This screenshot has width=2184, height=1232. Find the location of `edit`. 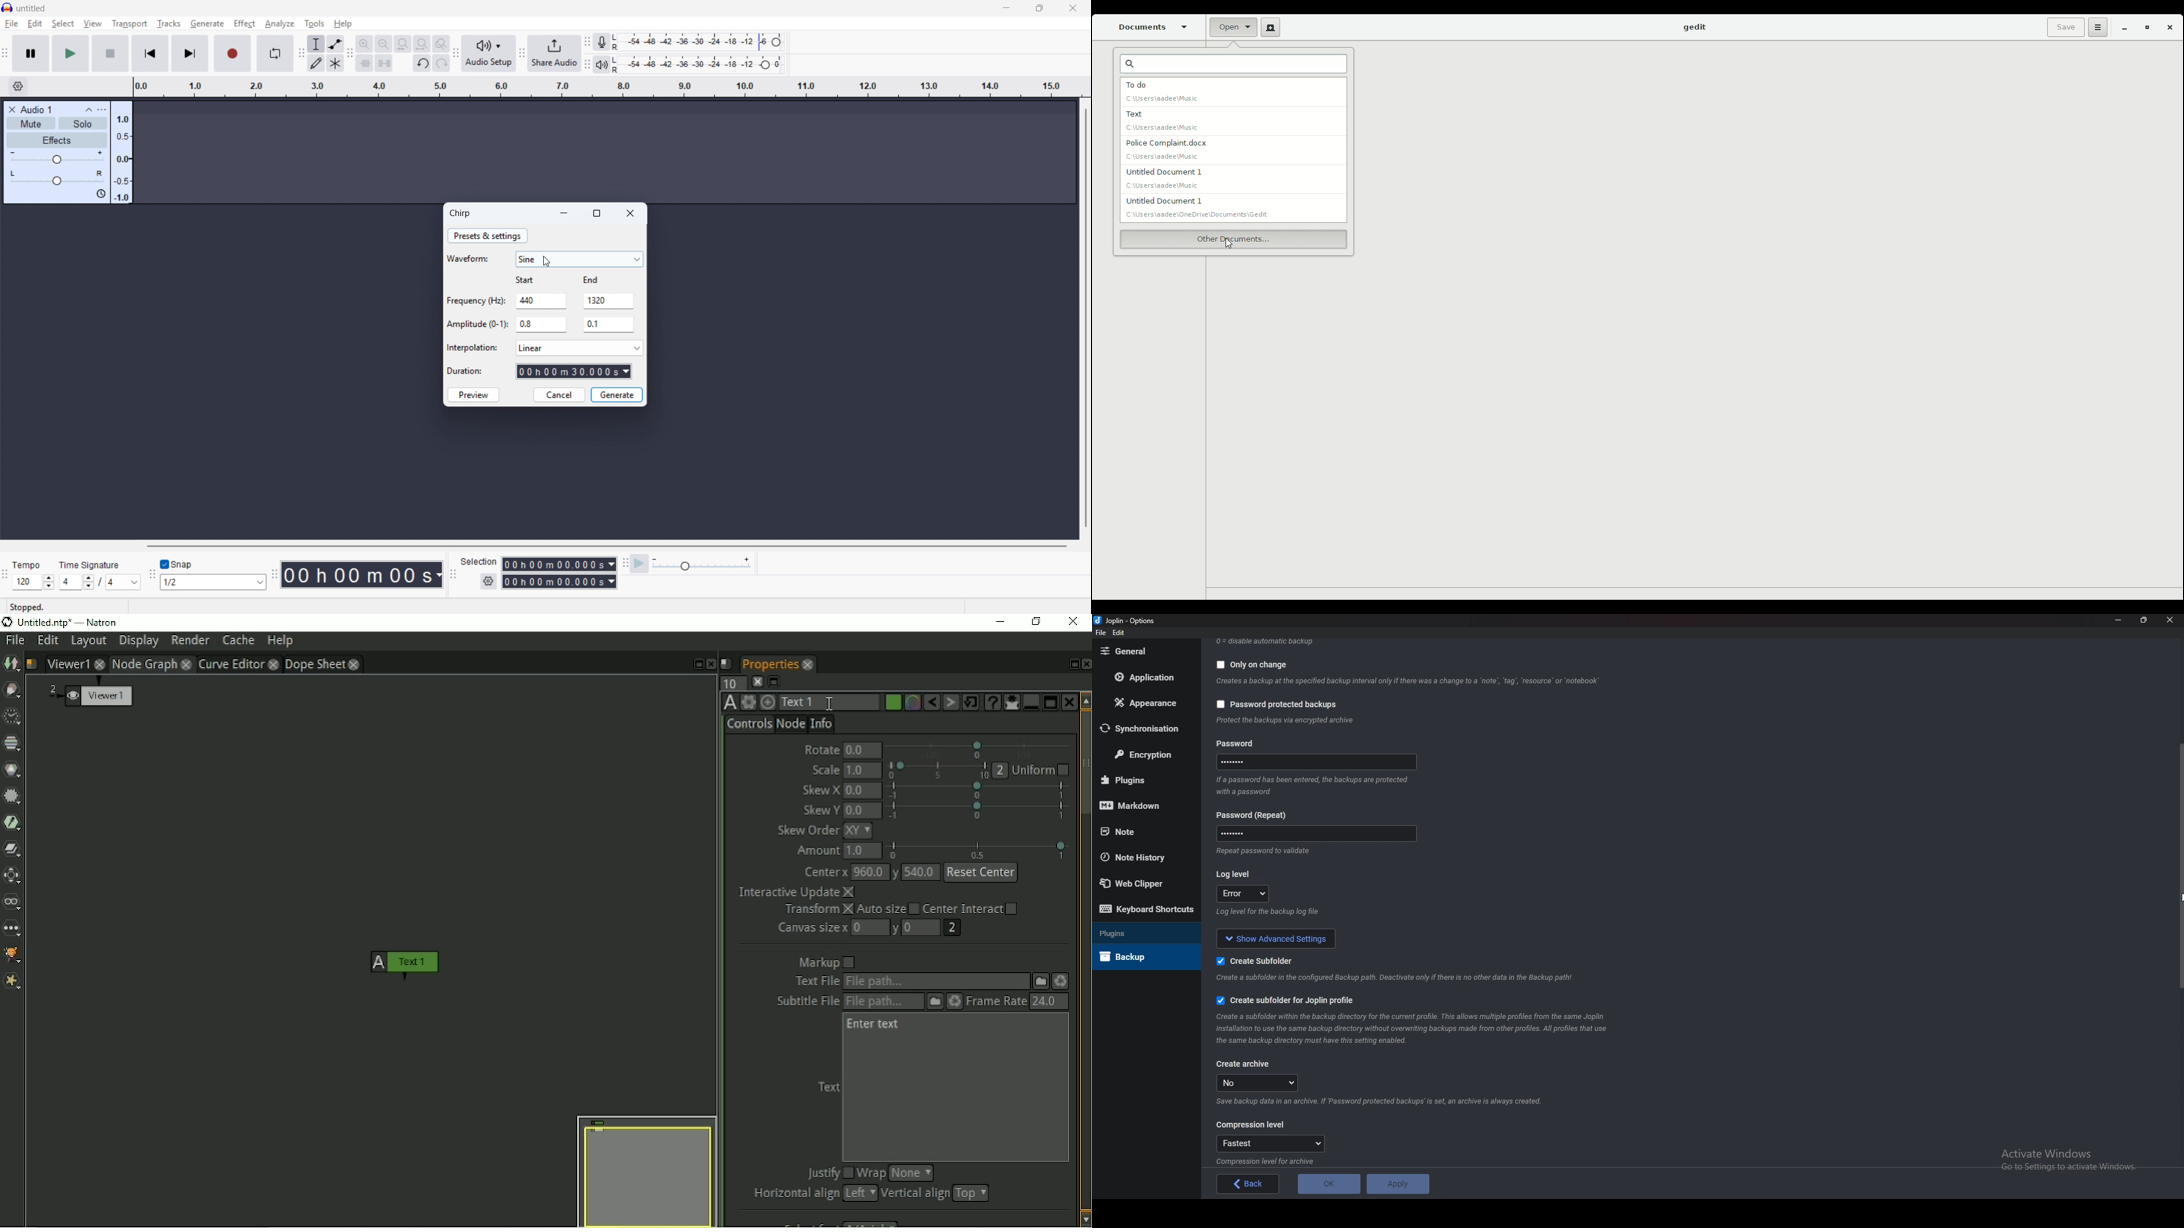

edit is located at coordinates (1119, 633).